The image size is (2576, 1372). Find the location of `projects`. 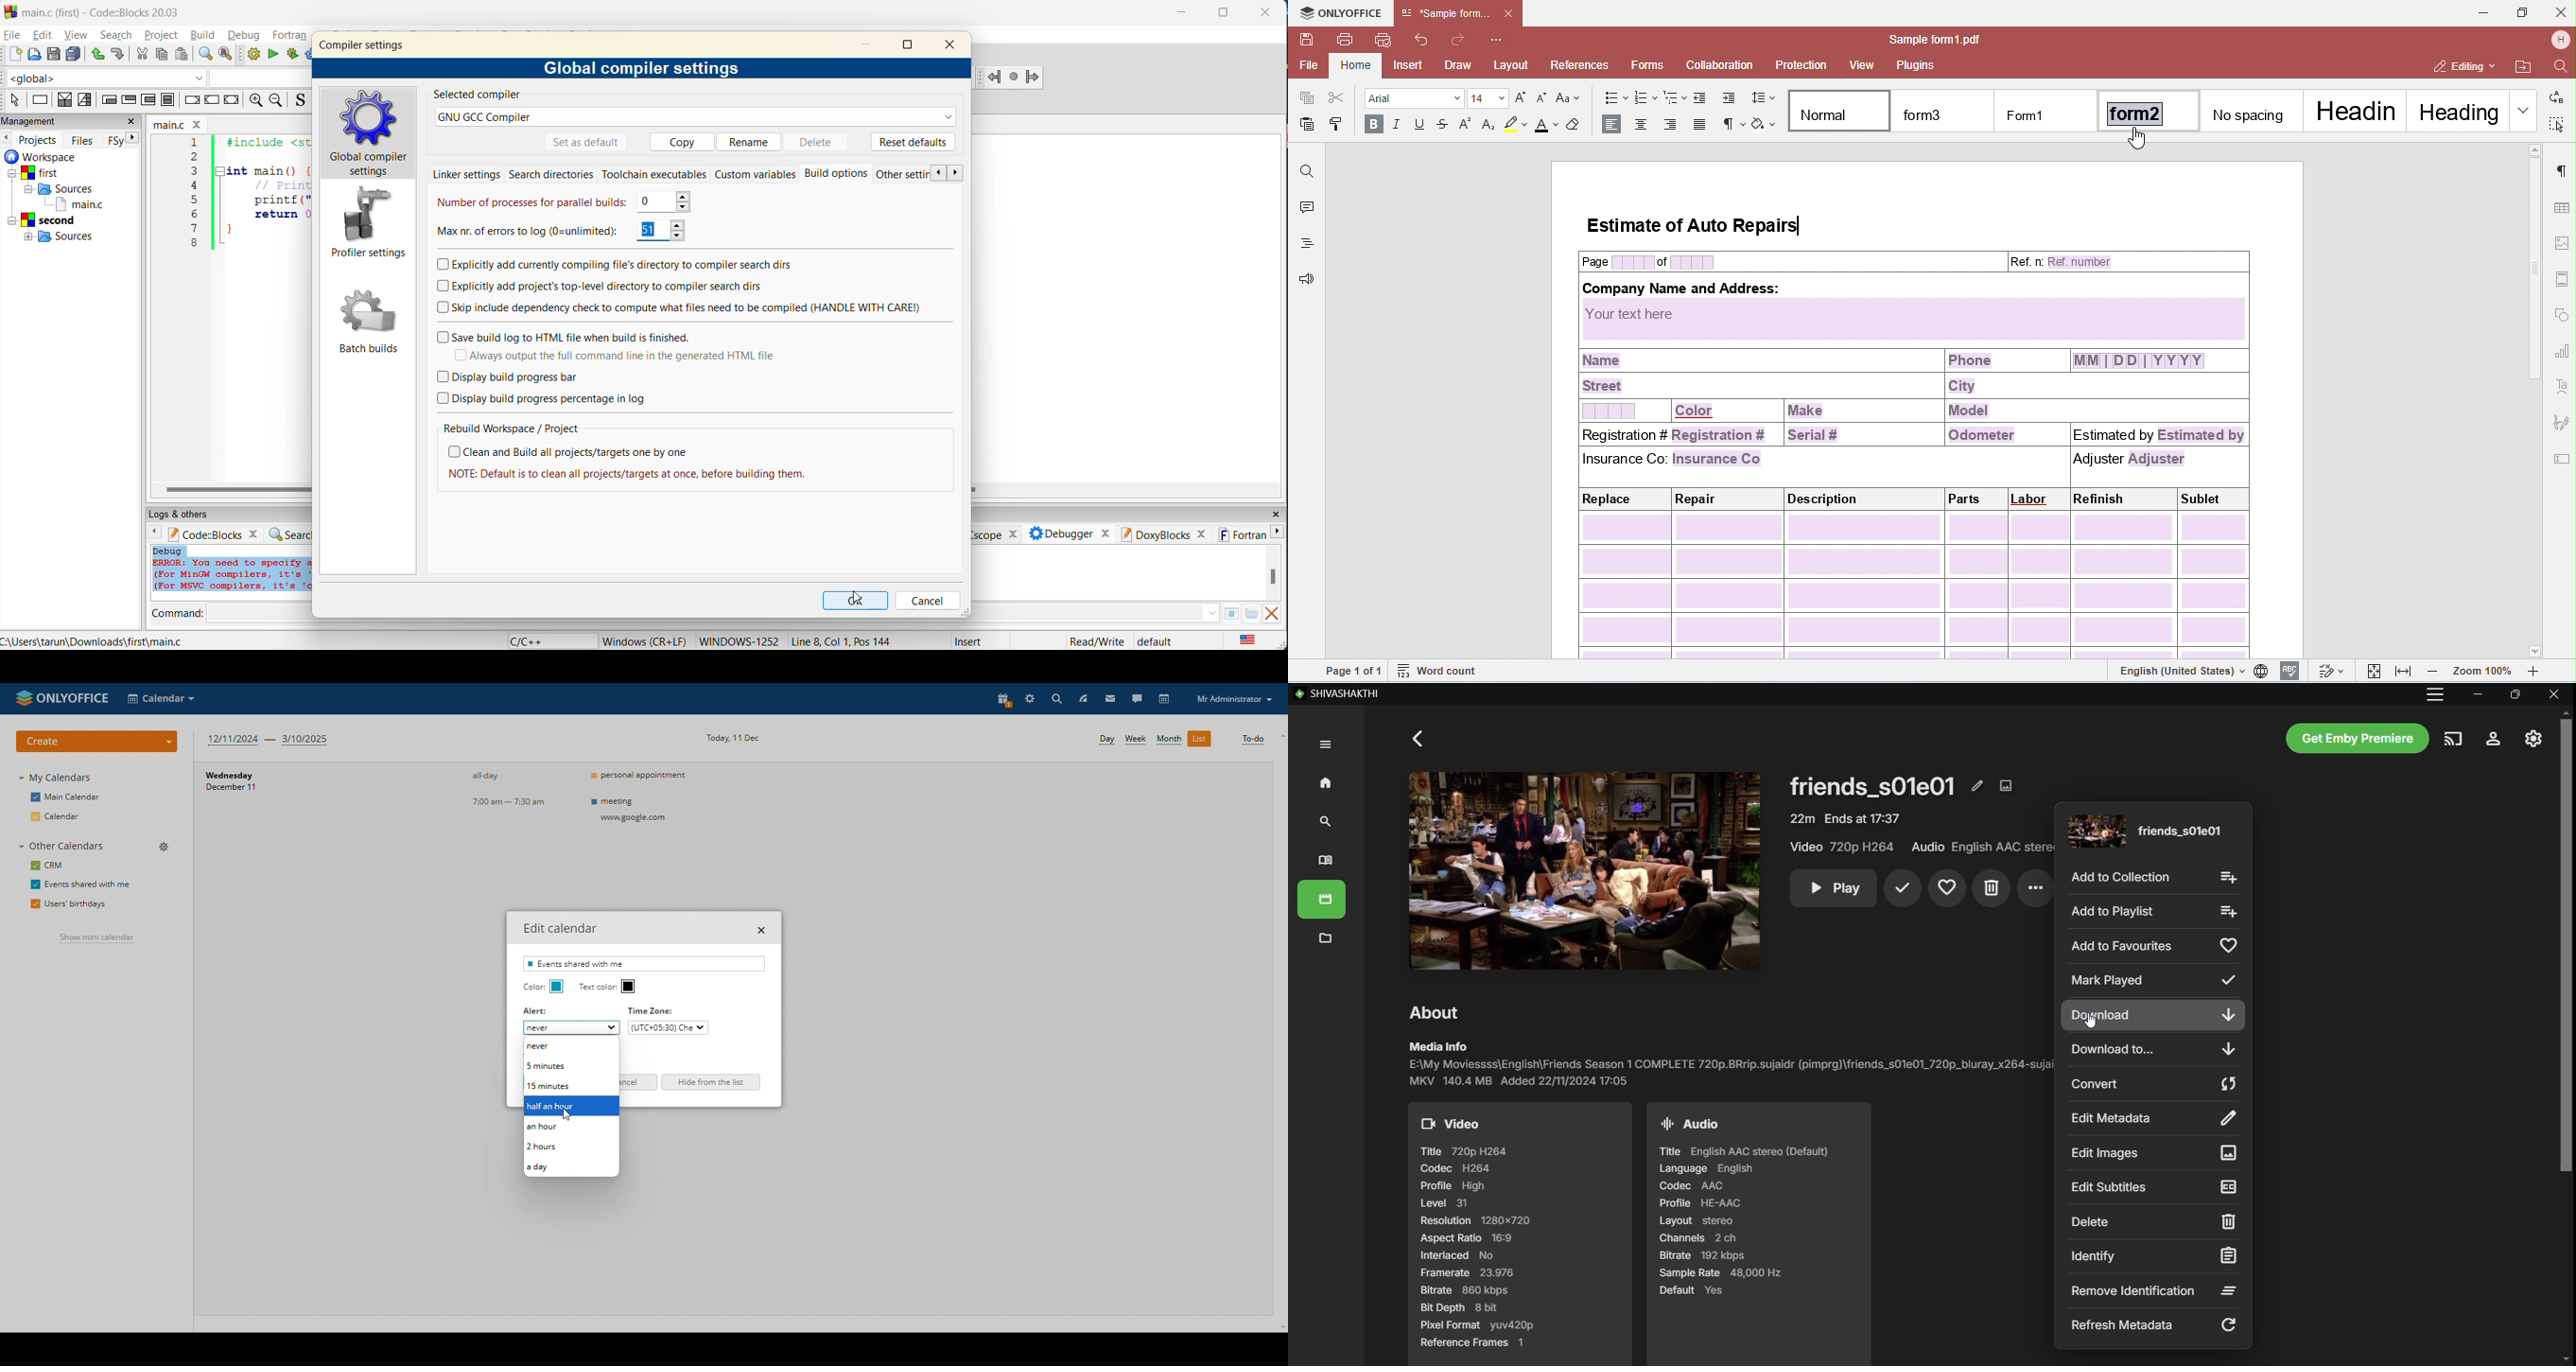

projects is located at coordinates (38, 140).